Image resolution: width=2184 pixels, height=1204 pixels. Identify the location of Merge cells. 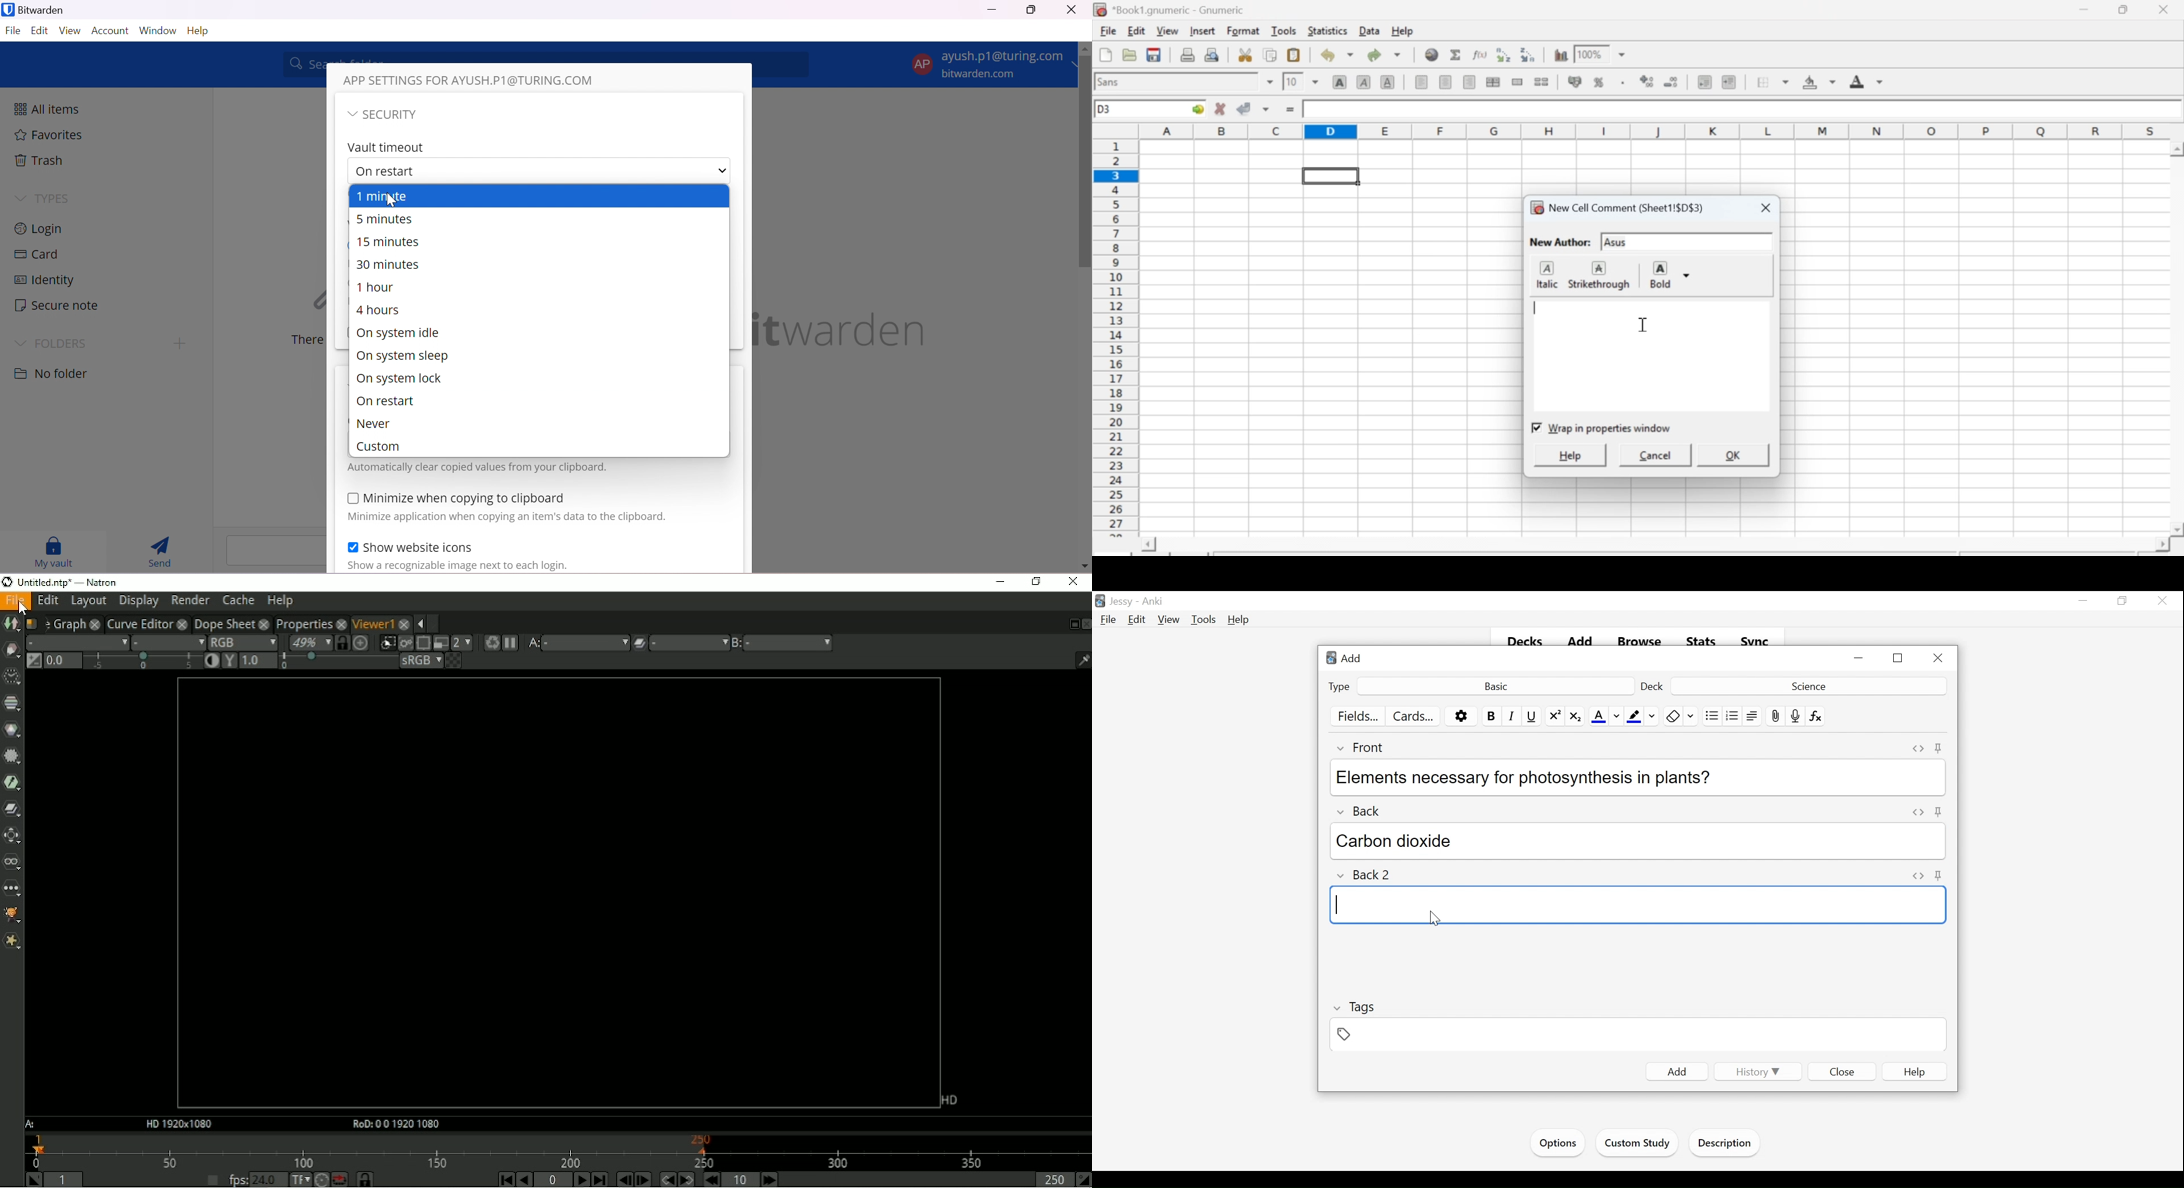
(1519, 82).